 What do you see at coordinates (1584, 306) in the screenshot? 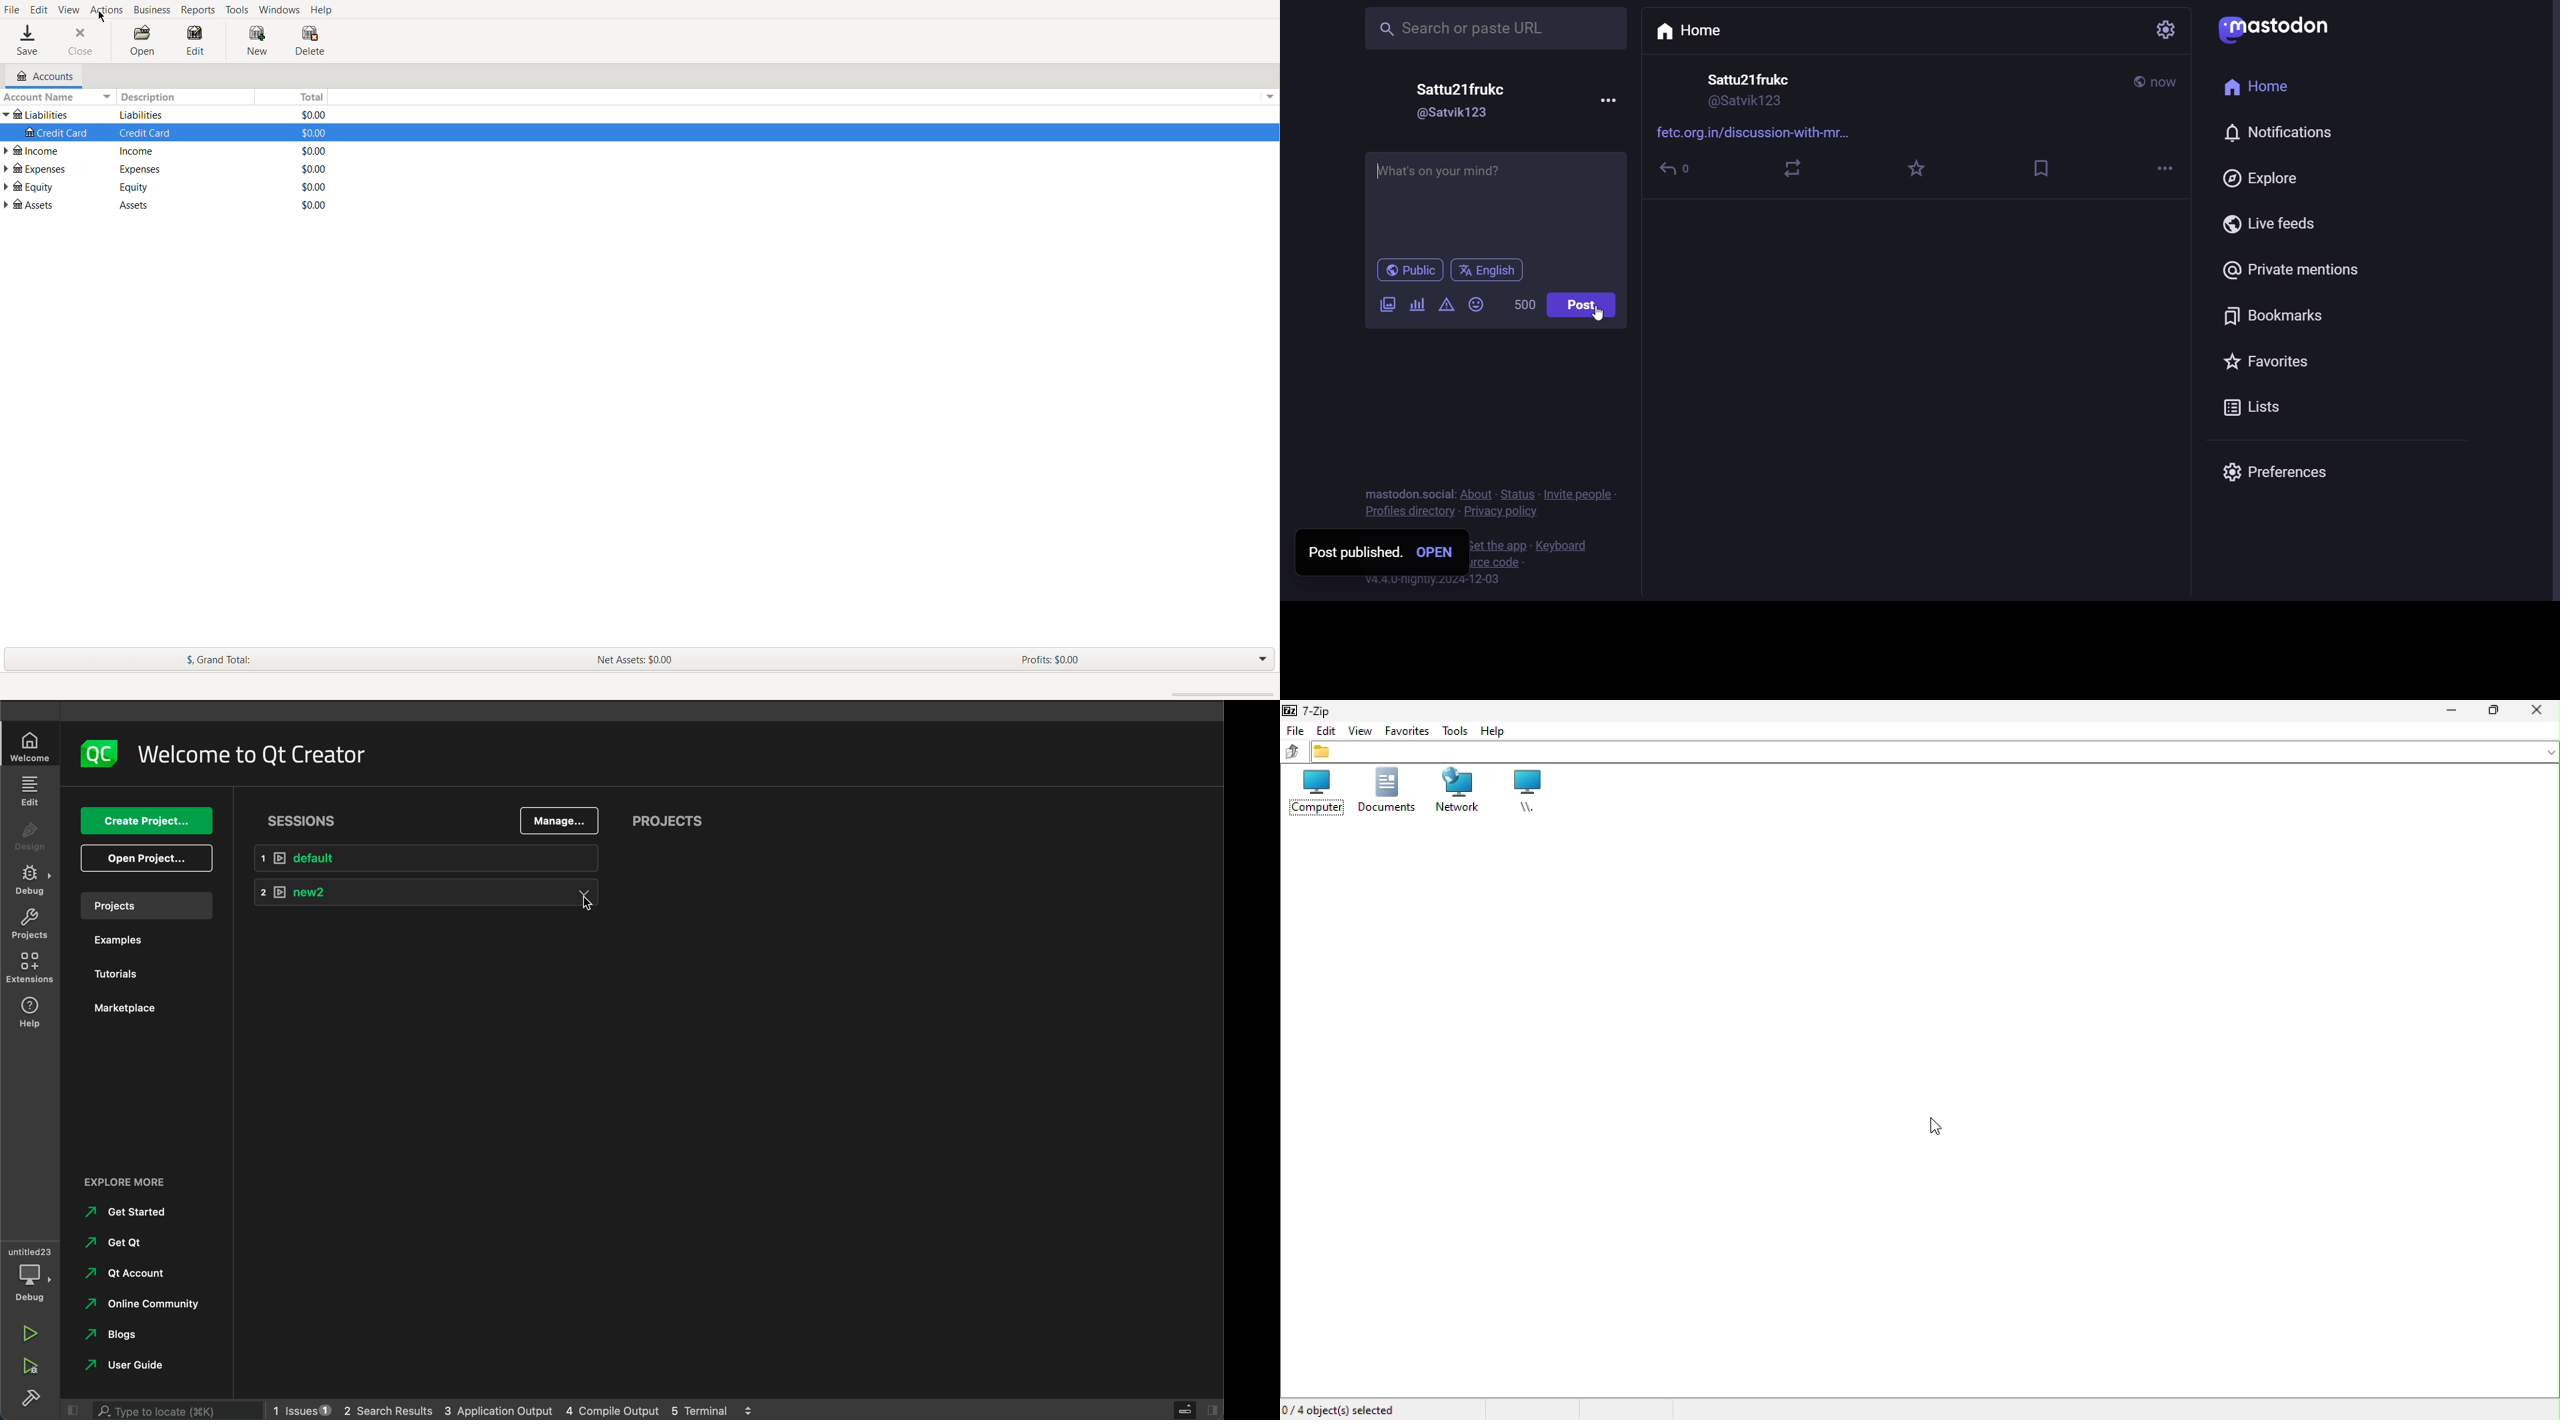
I see `post` at bounding box center [1584, 306].